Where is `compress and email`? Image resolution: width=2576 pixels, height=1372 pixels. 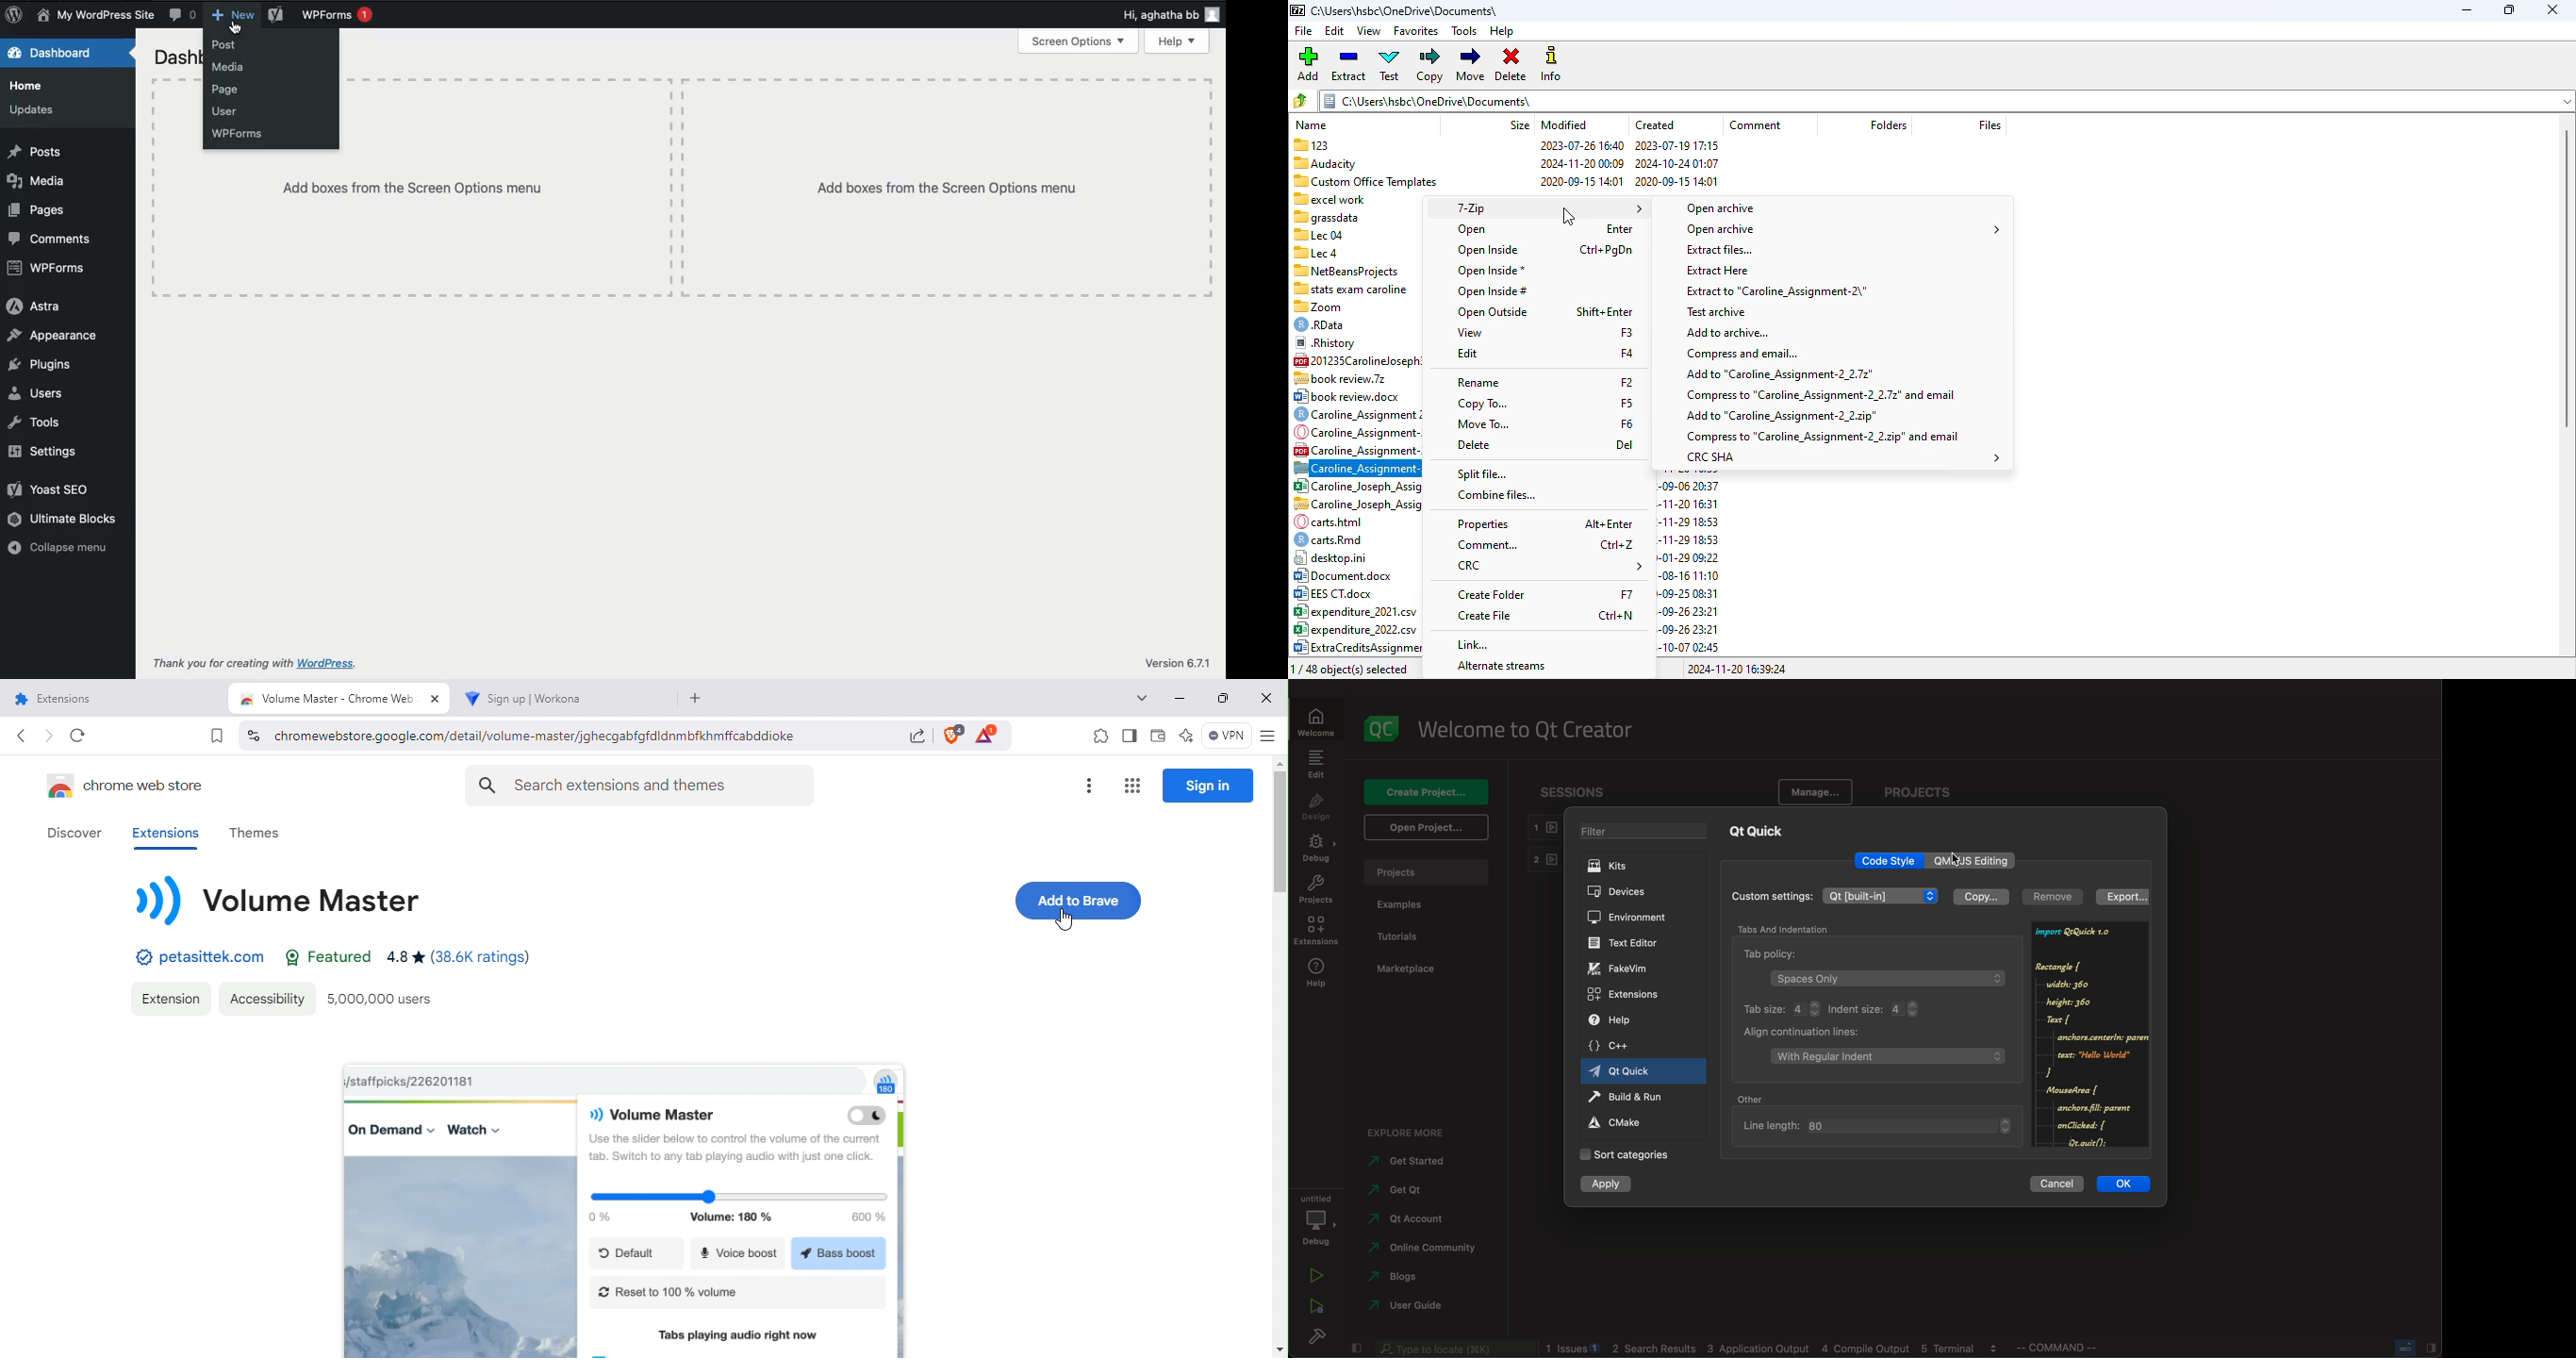 compress and email is located at coordinates (1742, 353).